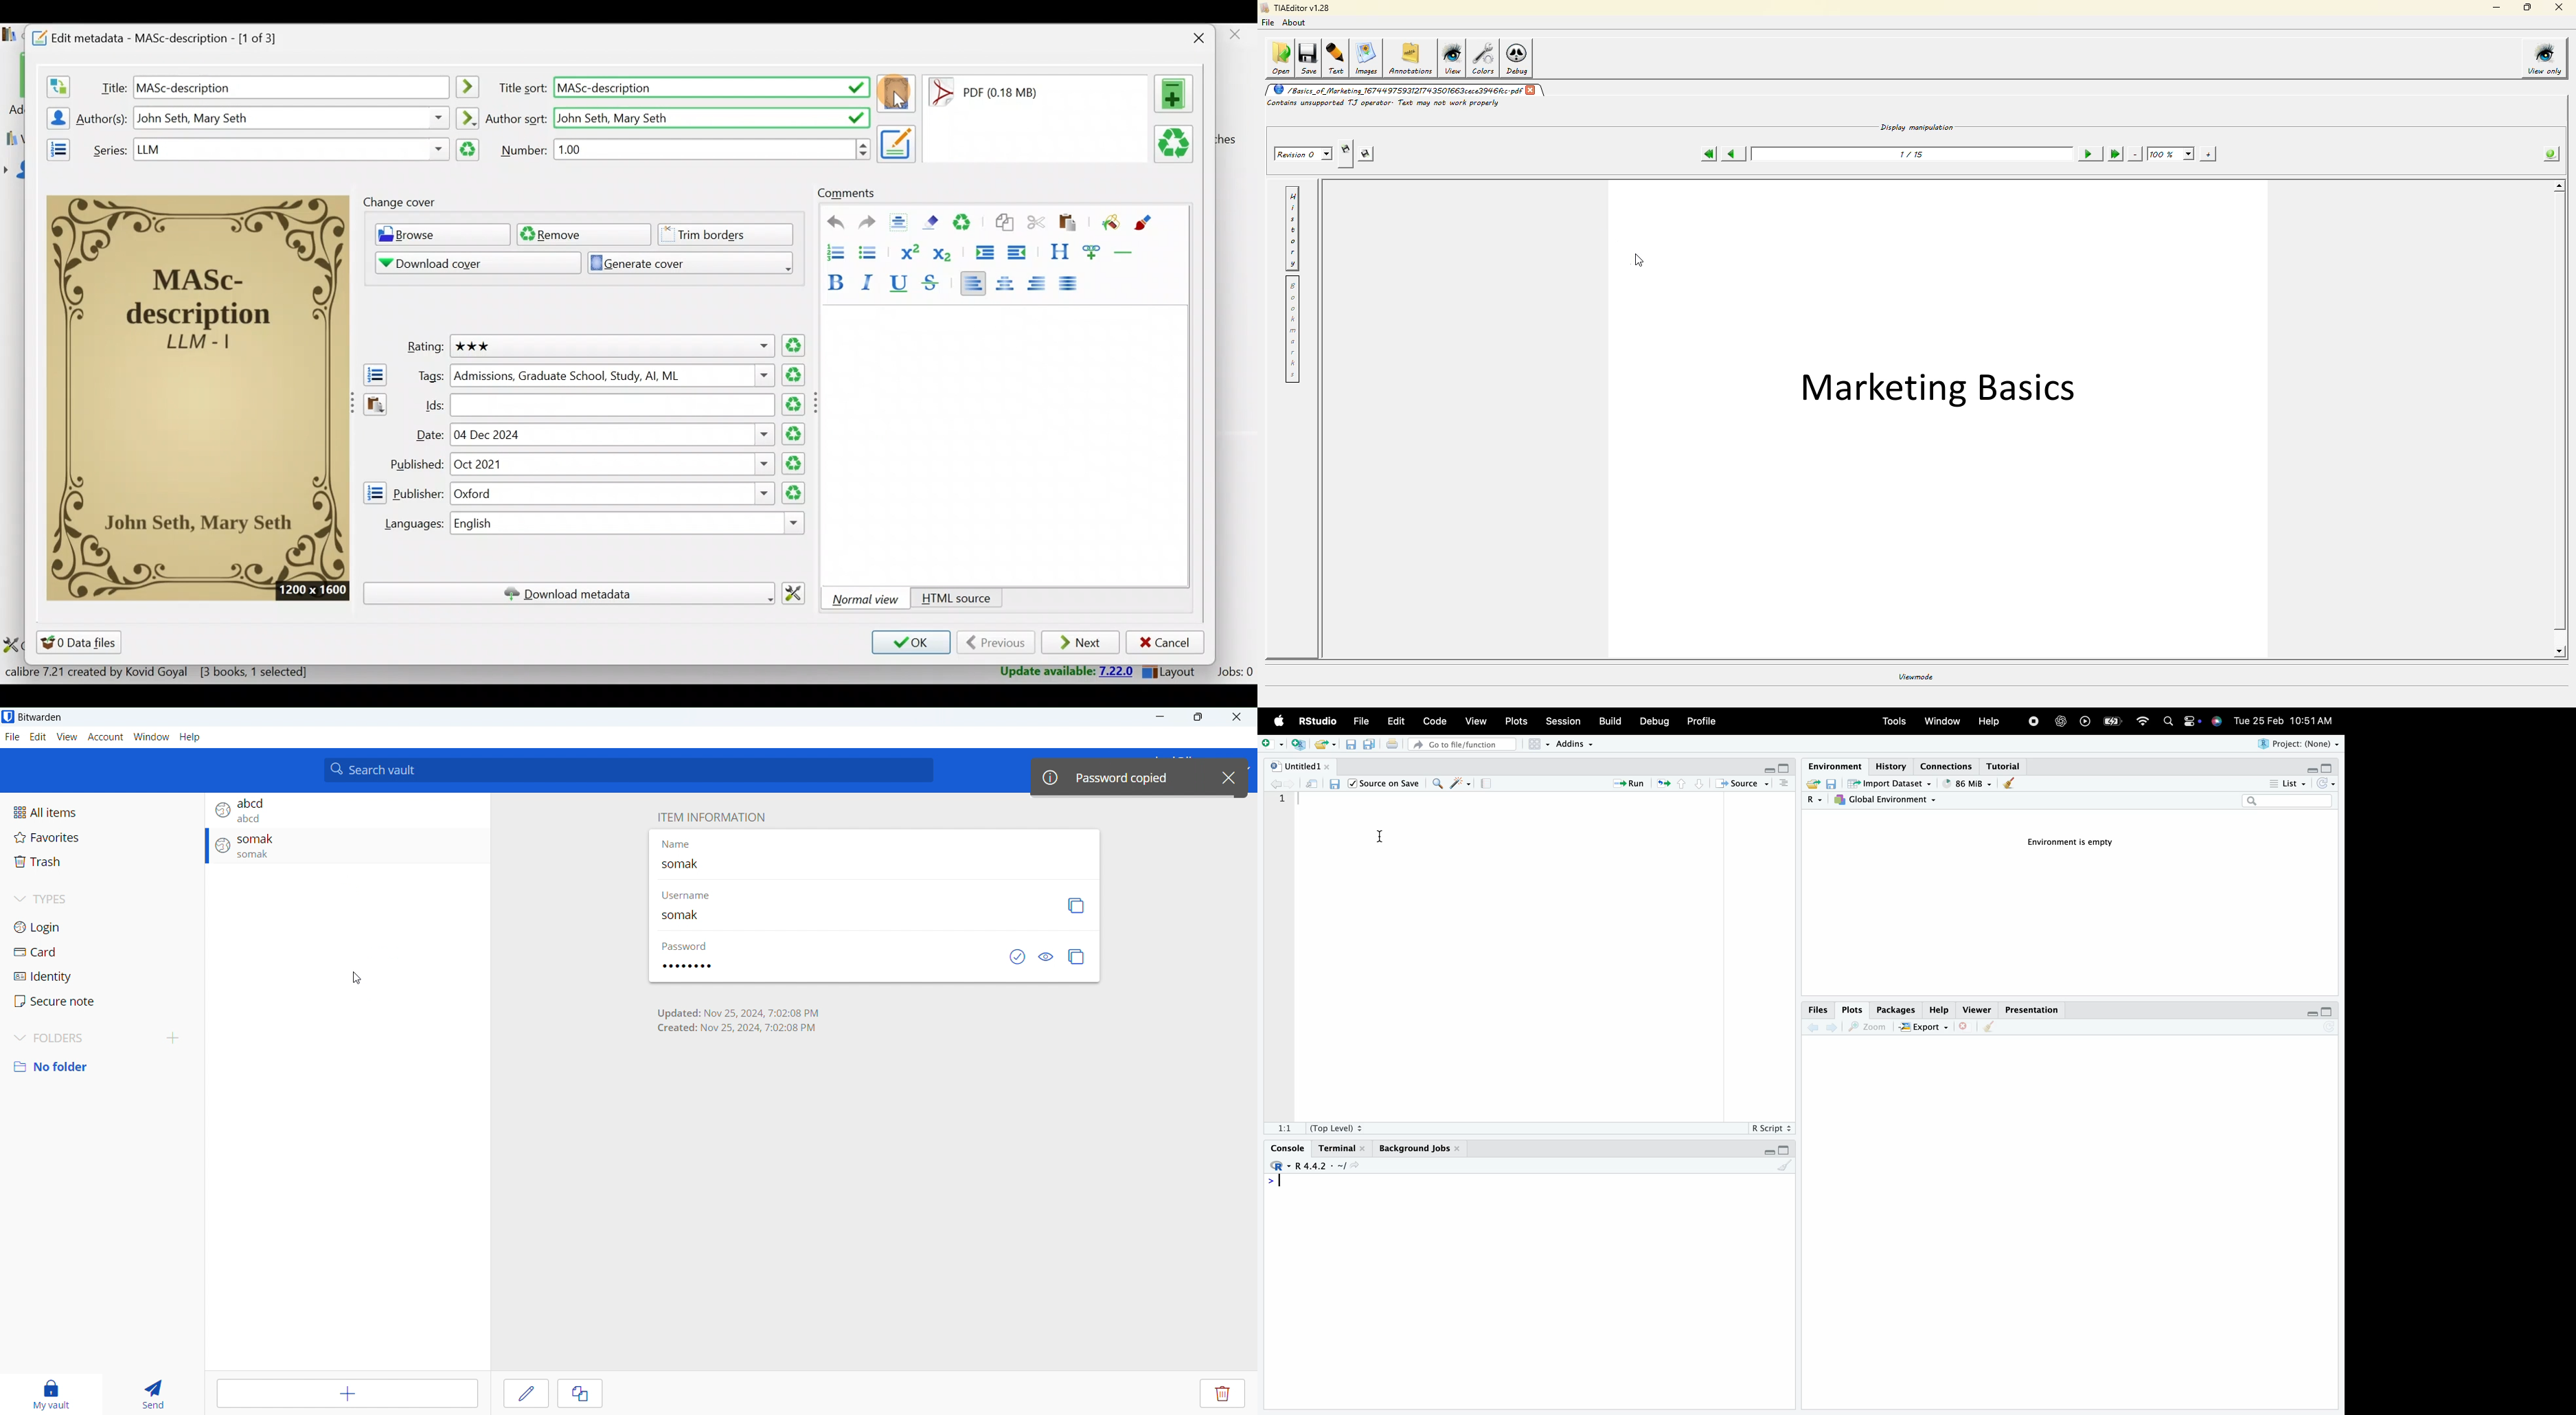 This screenshot has height=1428, width=2576. I want to click on 1:1, so click(1283, 1127).